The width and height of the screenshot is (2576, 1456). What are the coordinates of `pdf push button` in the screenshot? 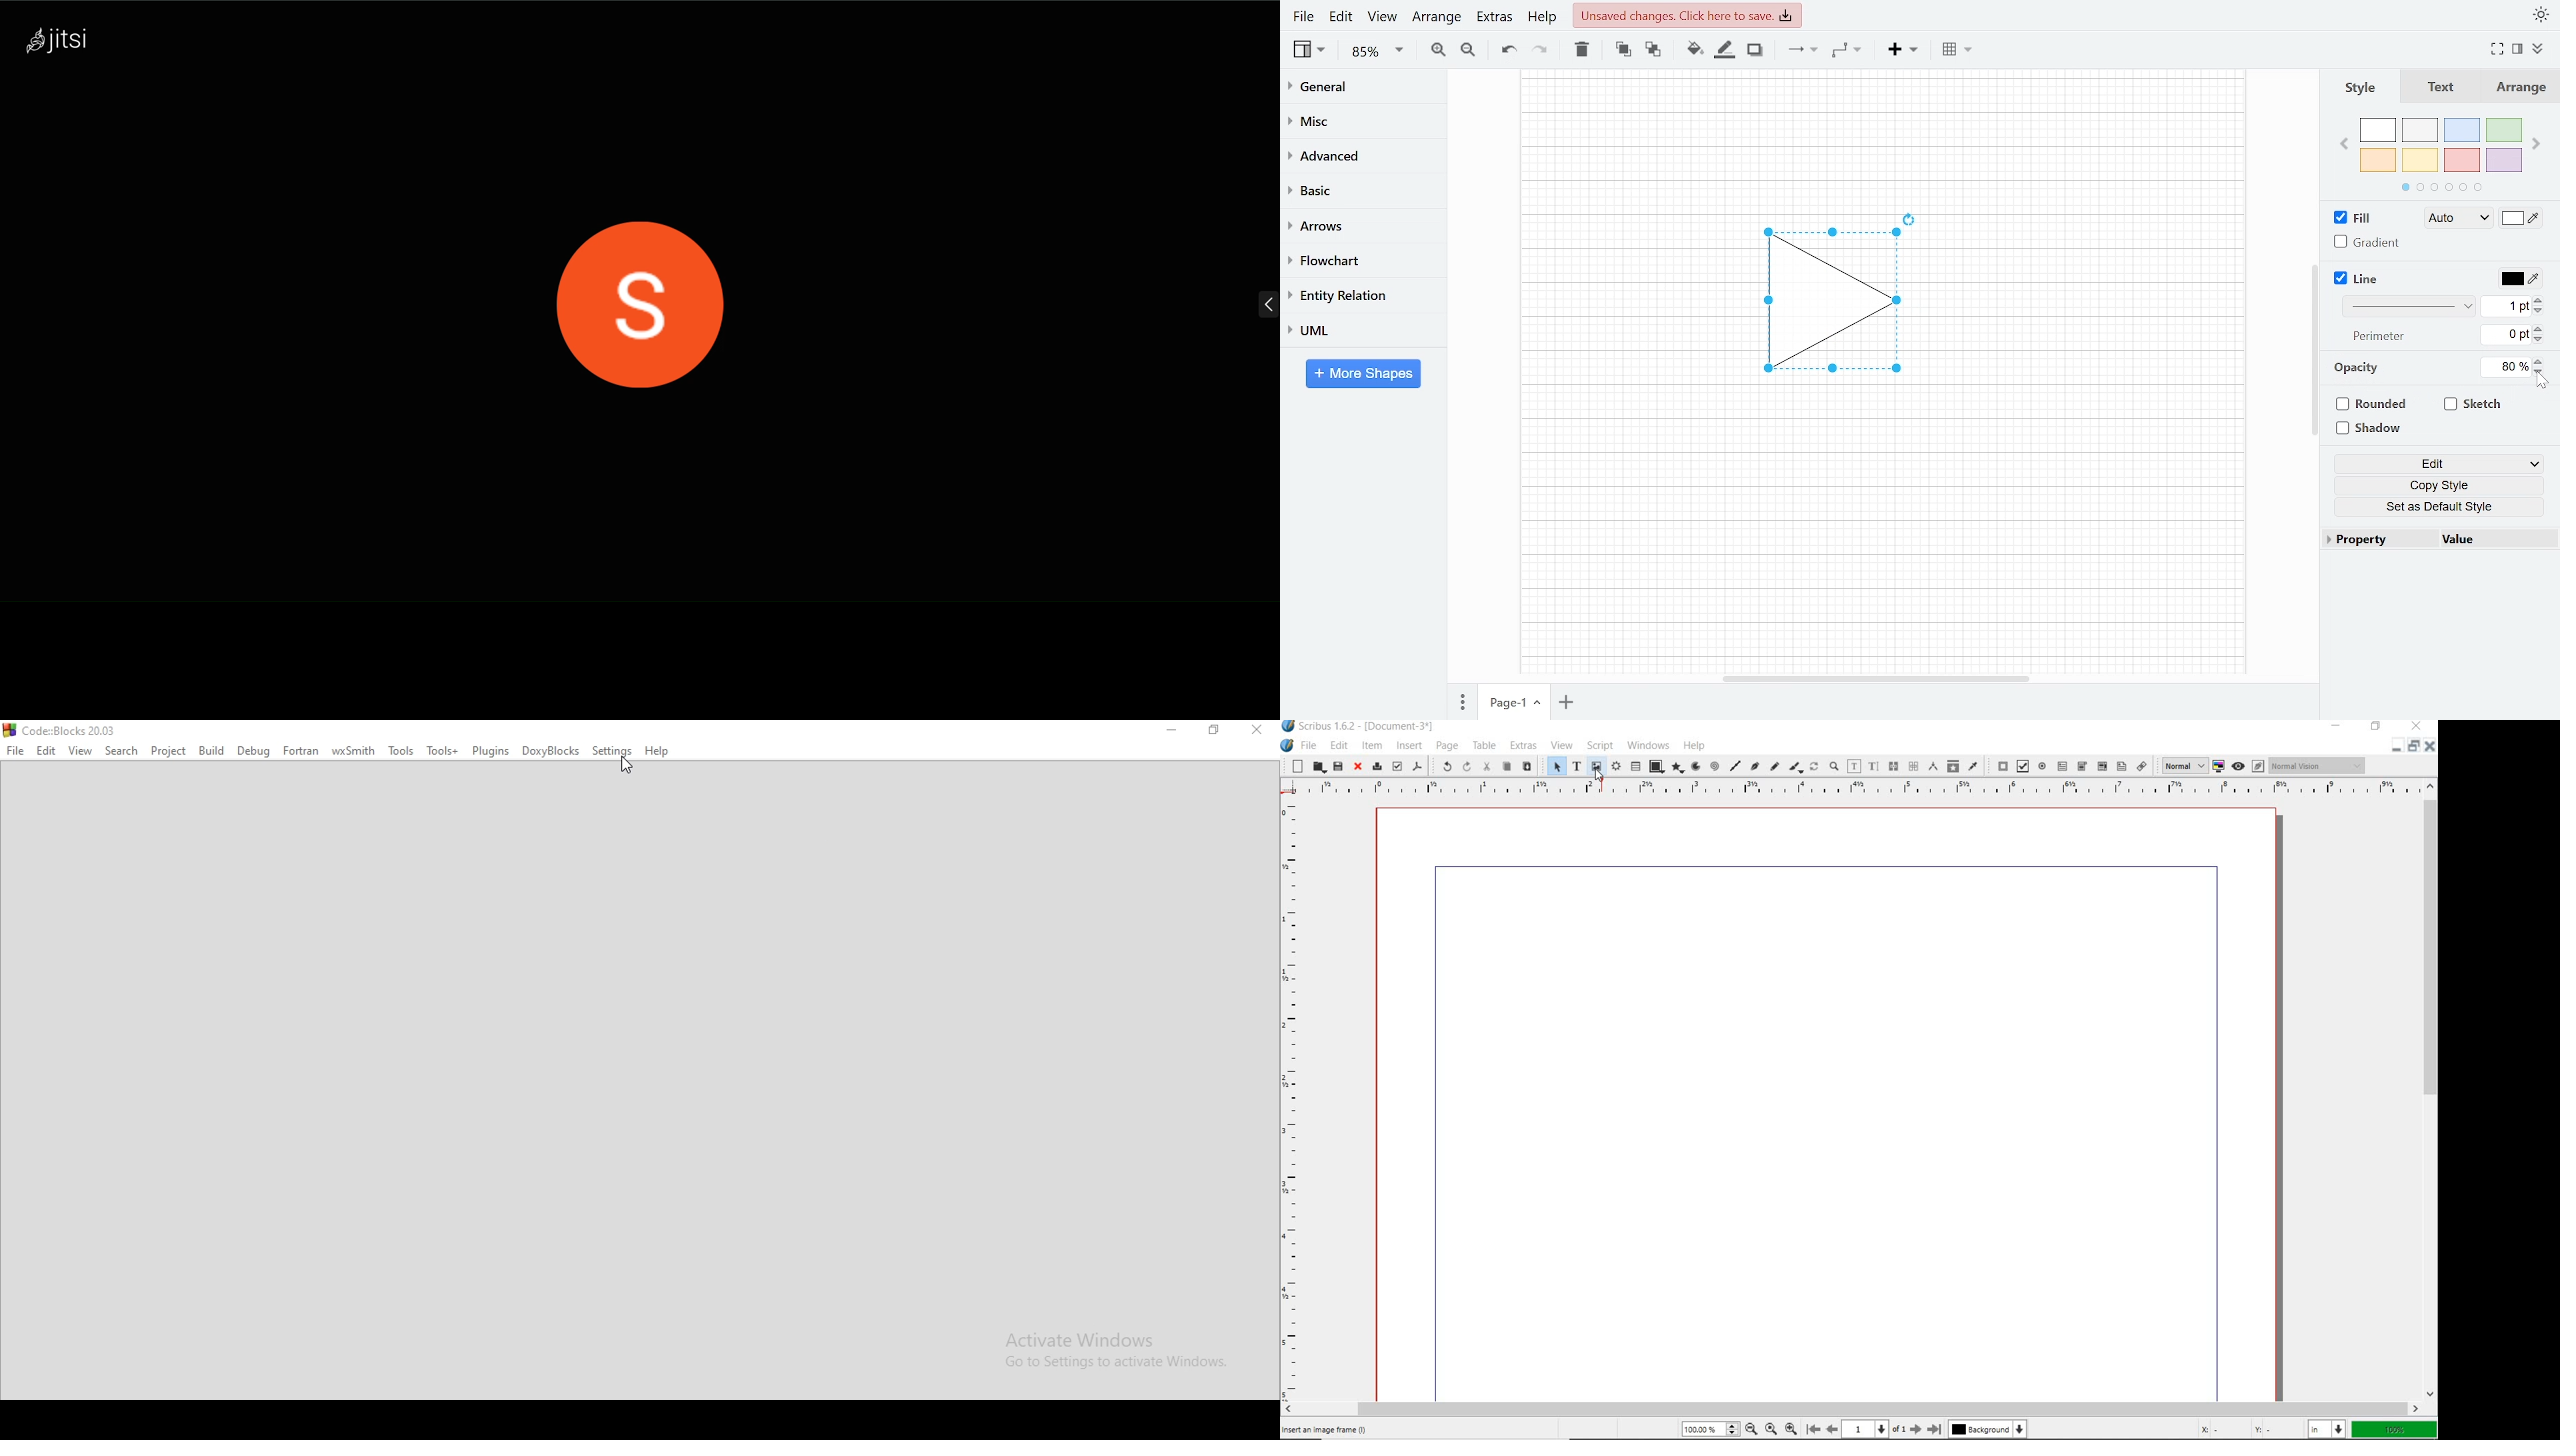 It's located at (1999, 766).